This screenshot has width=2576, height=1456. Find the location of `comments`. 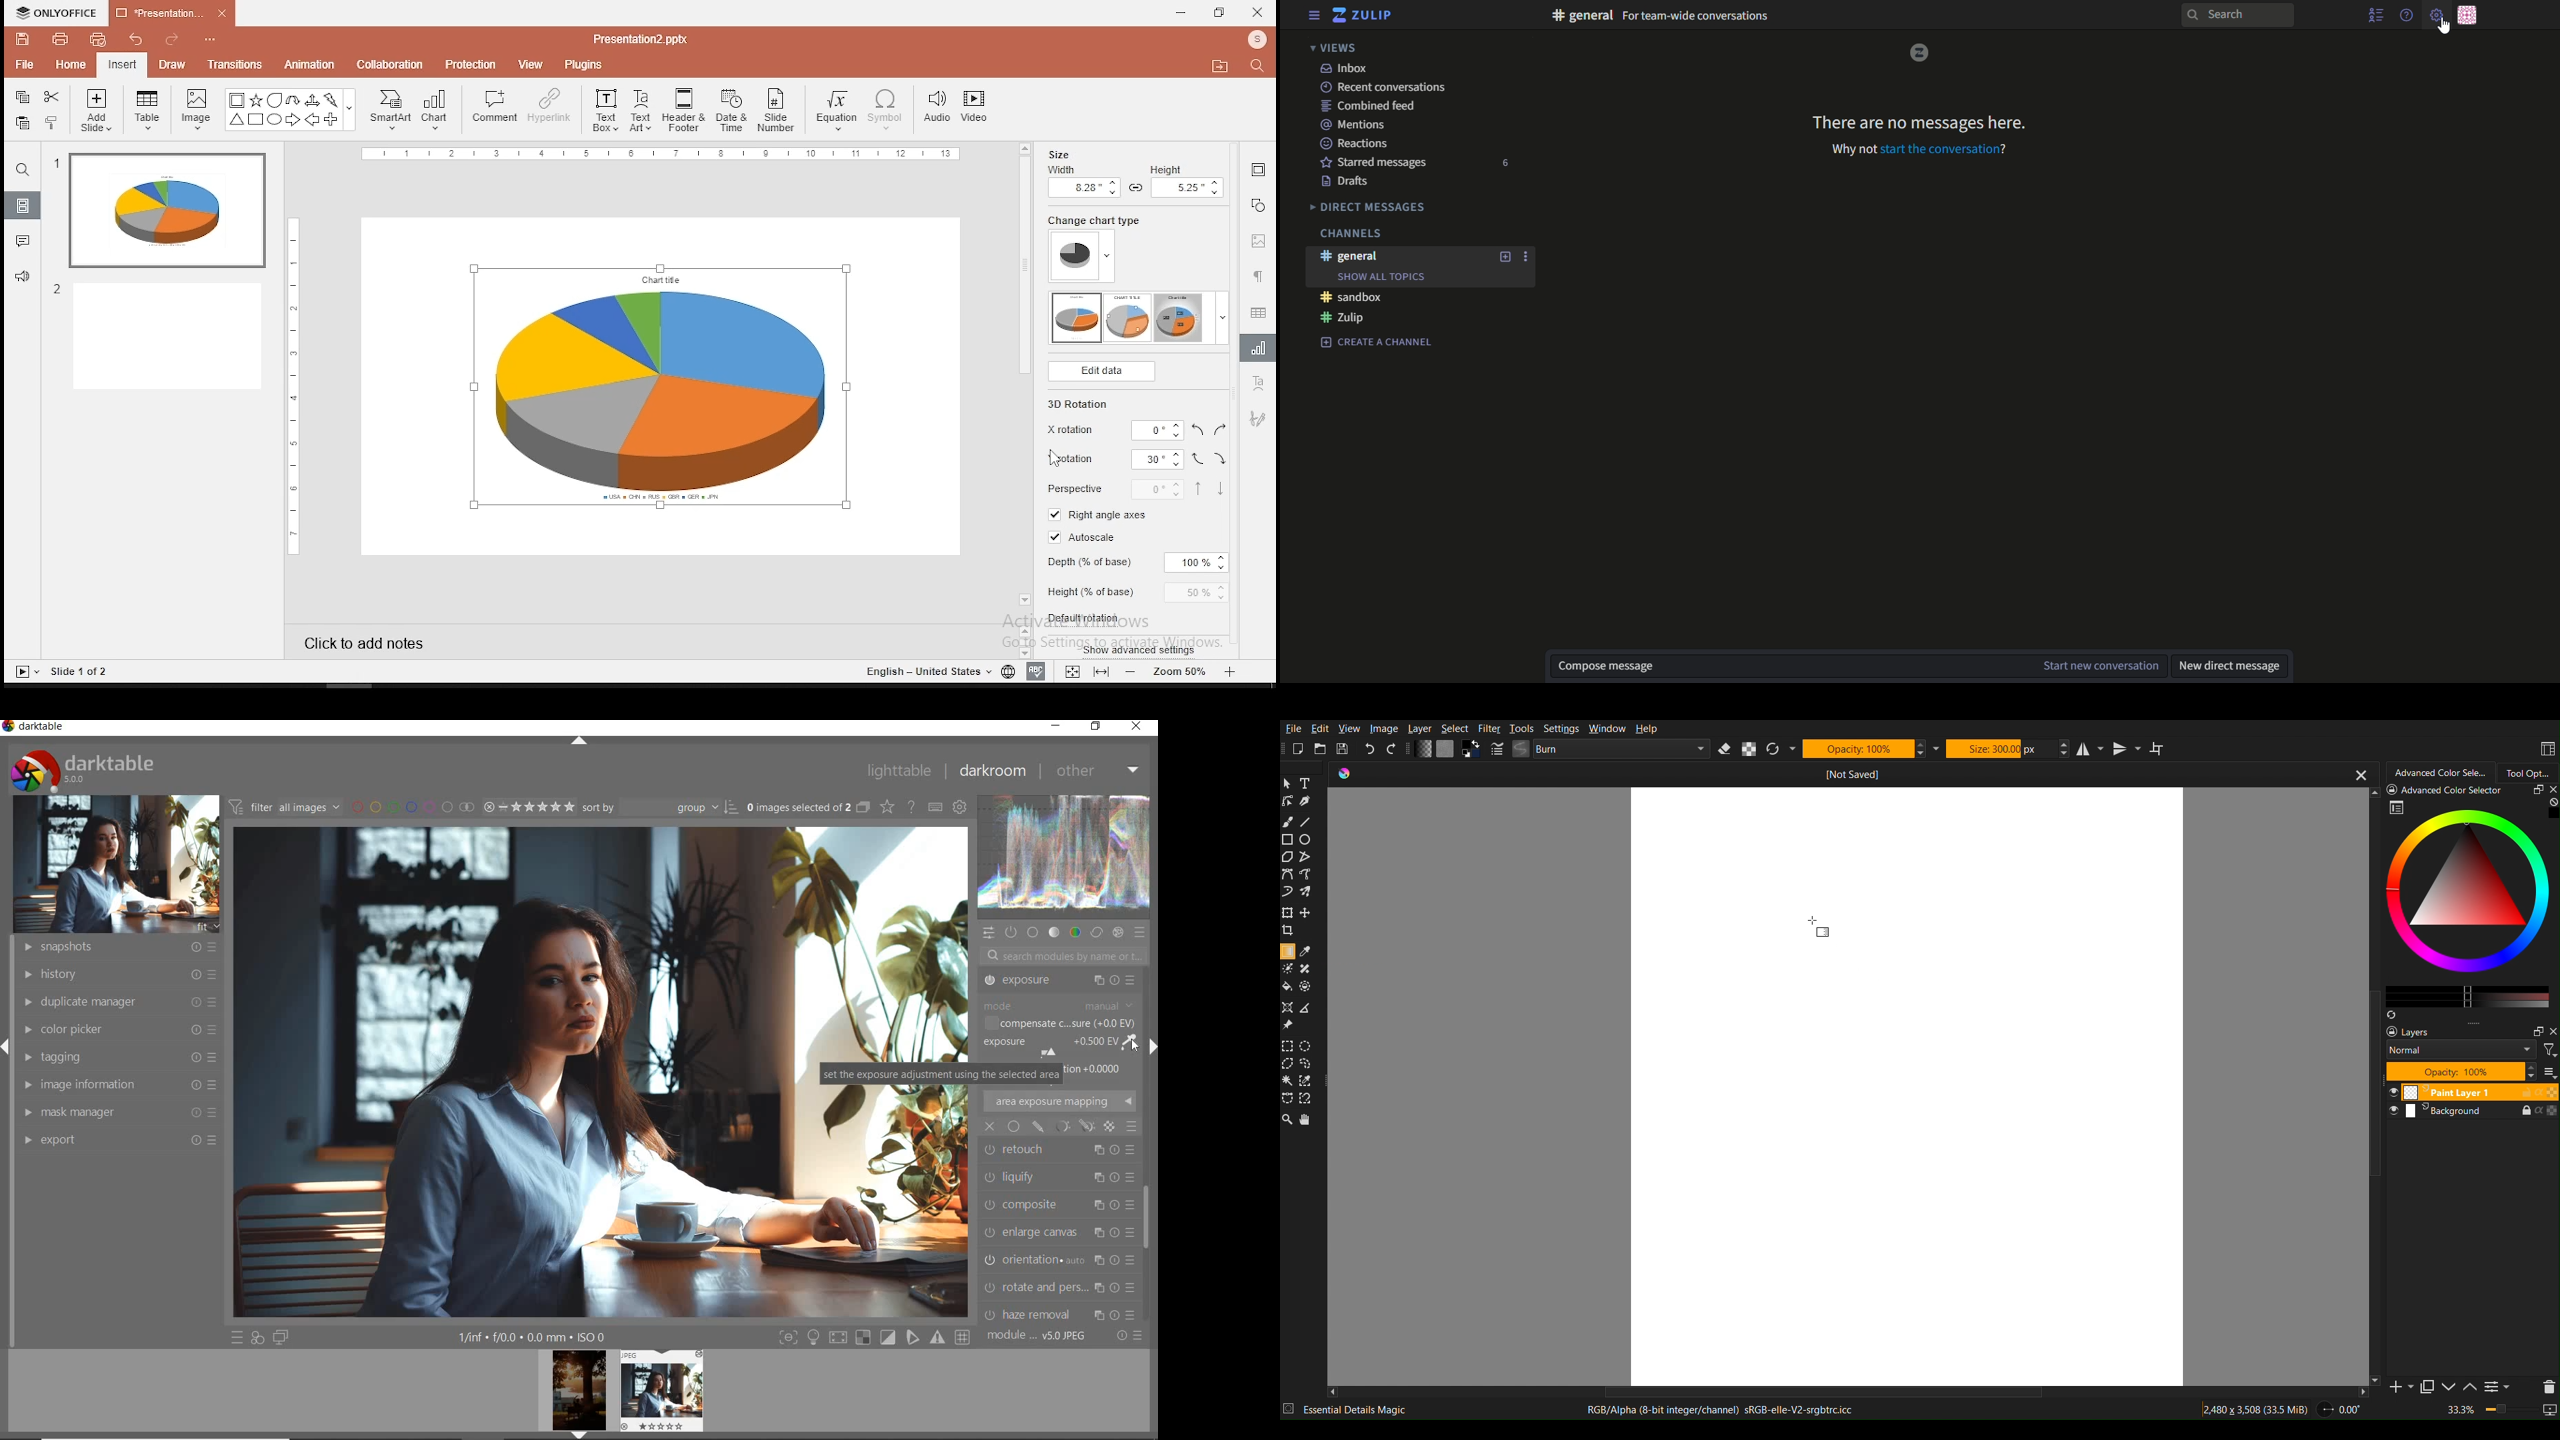

comments is located at coordinates (24, 244).